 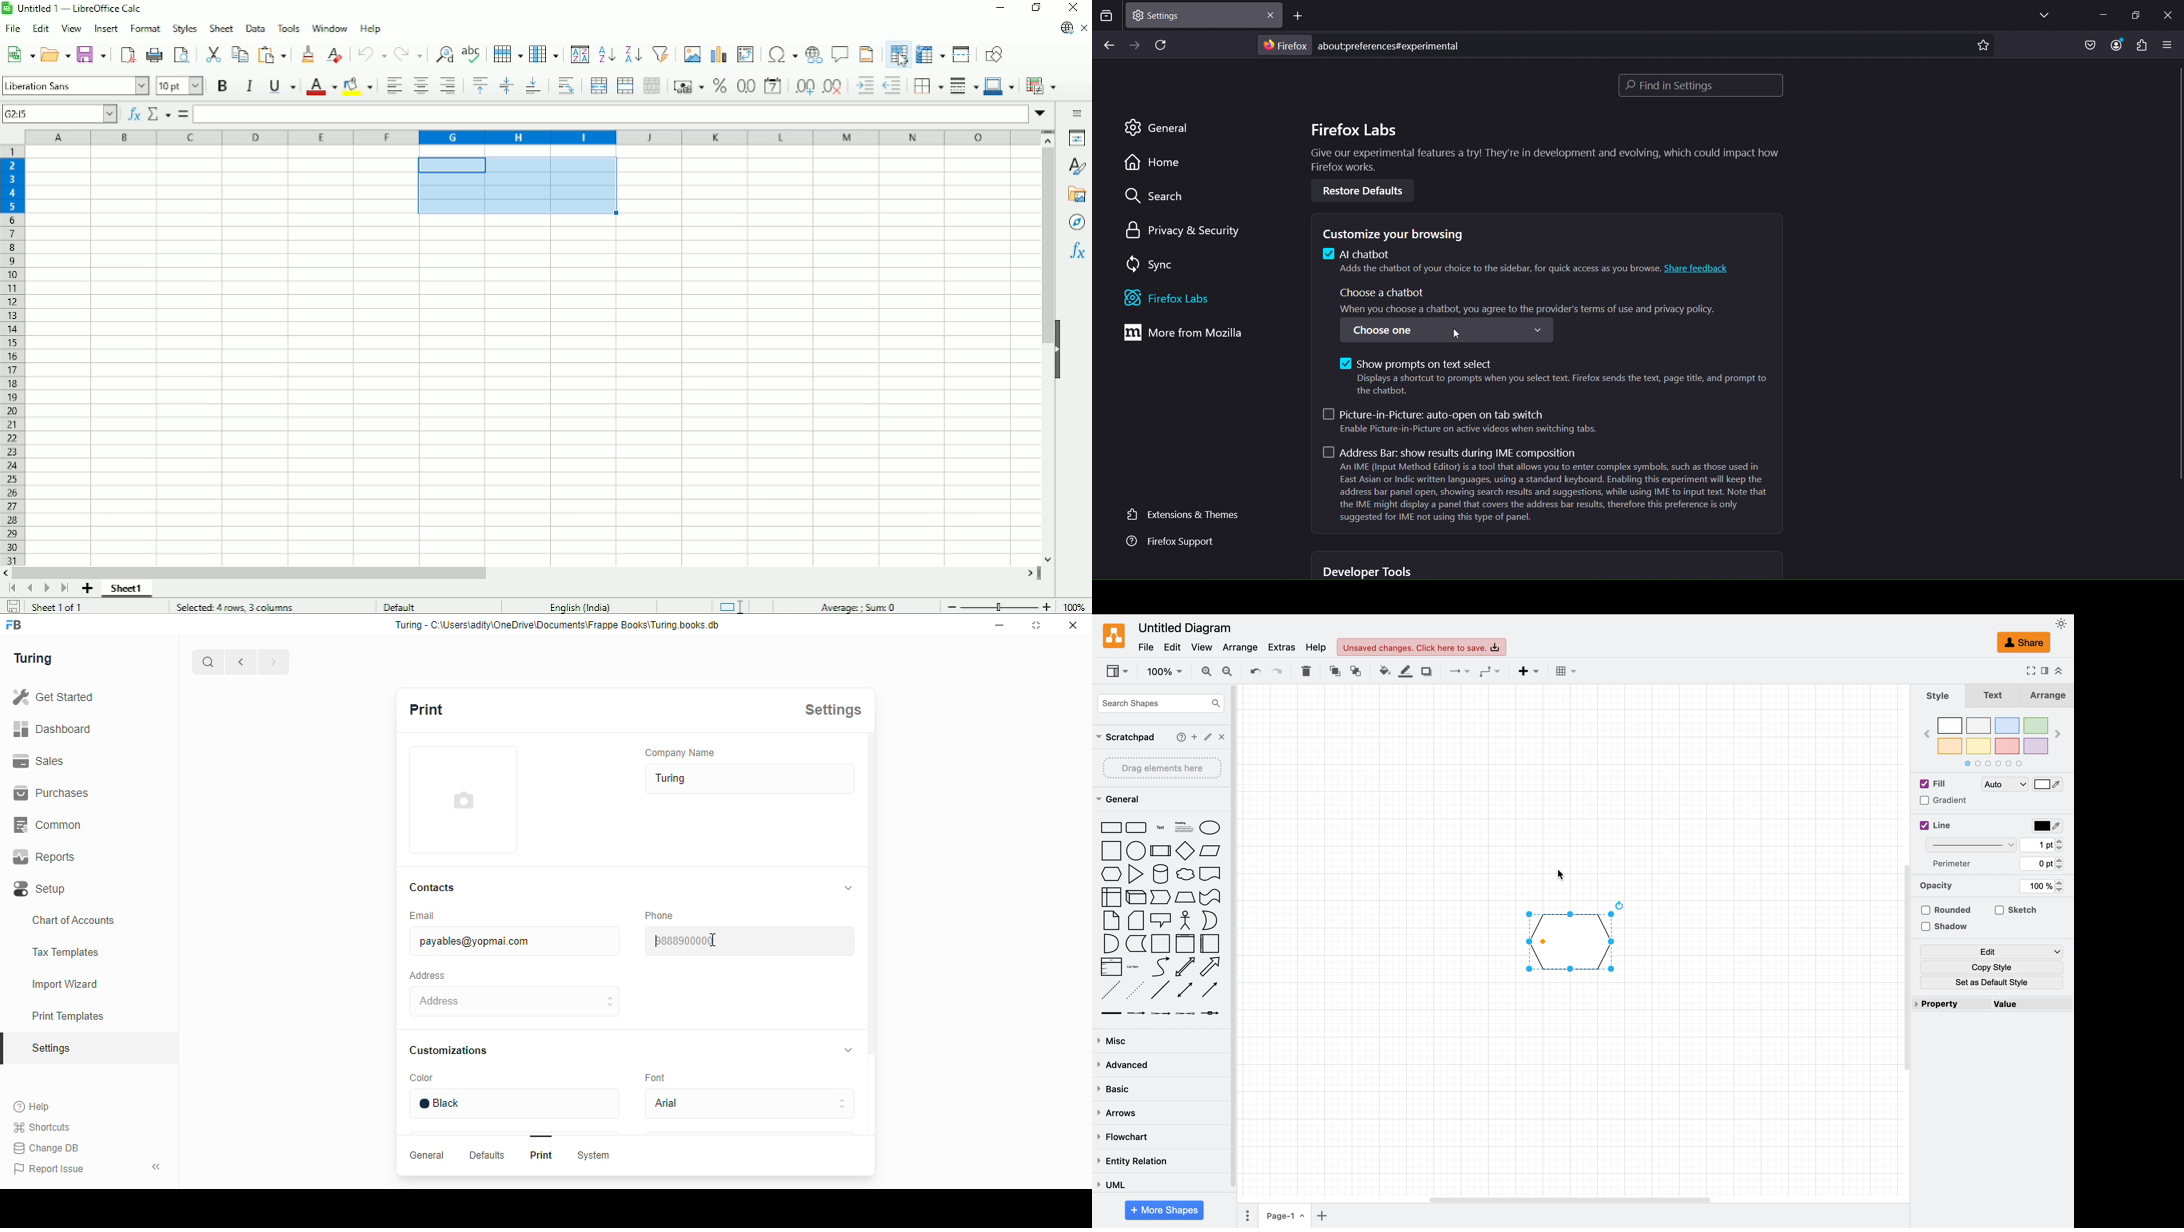 I want to click on general, so click(x=1161, y=128).